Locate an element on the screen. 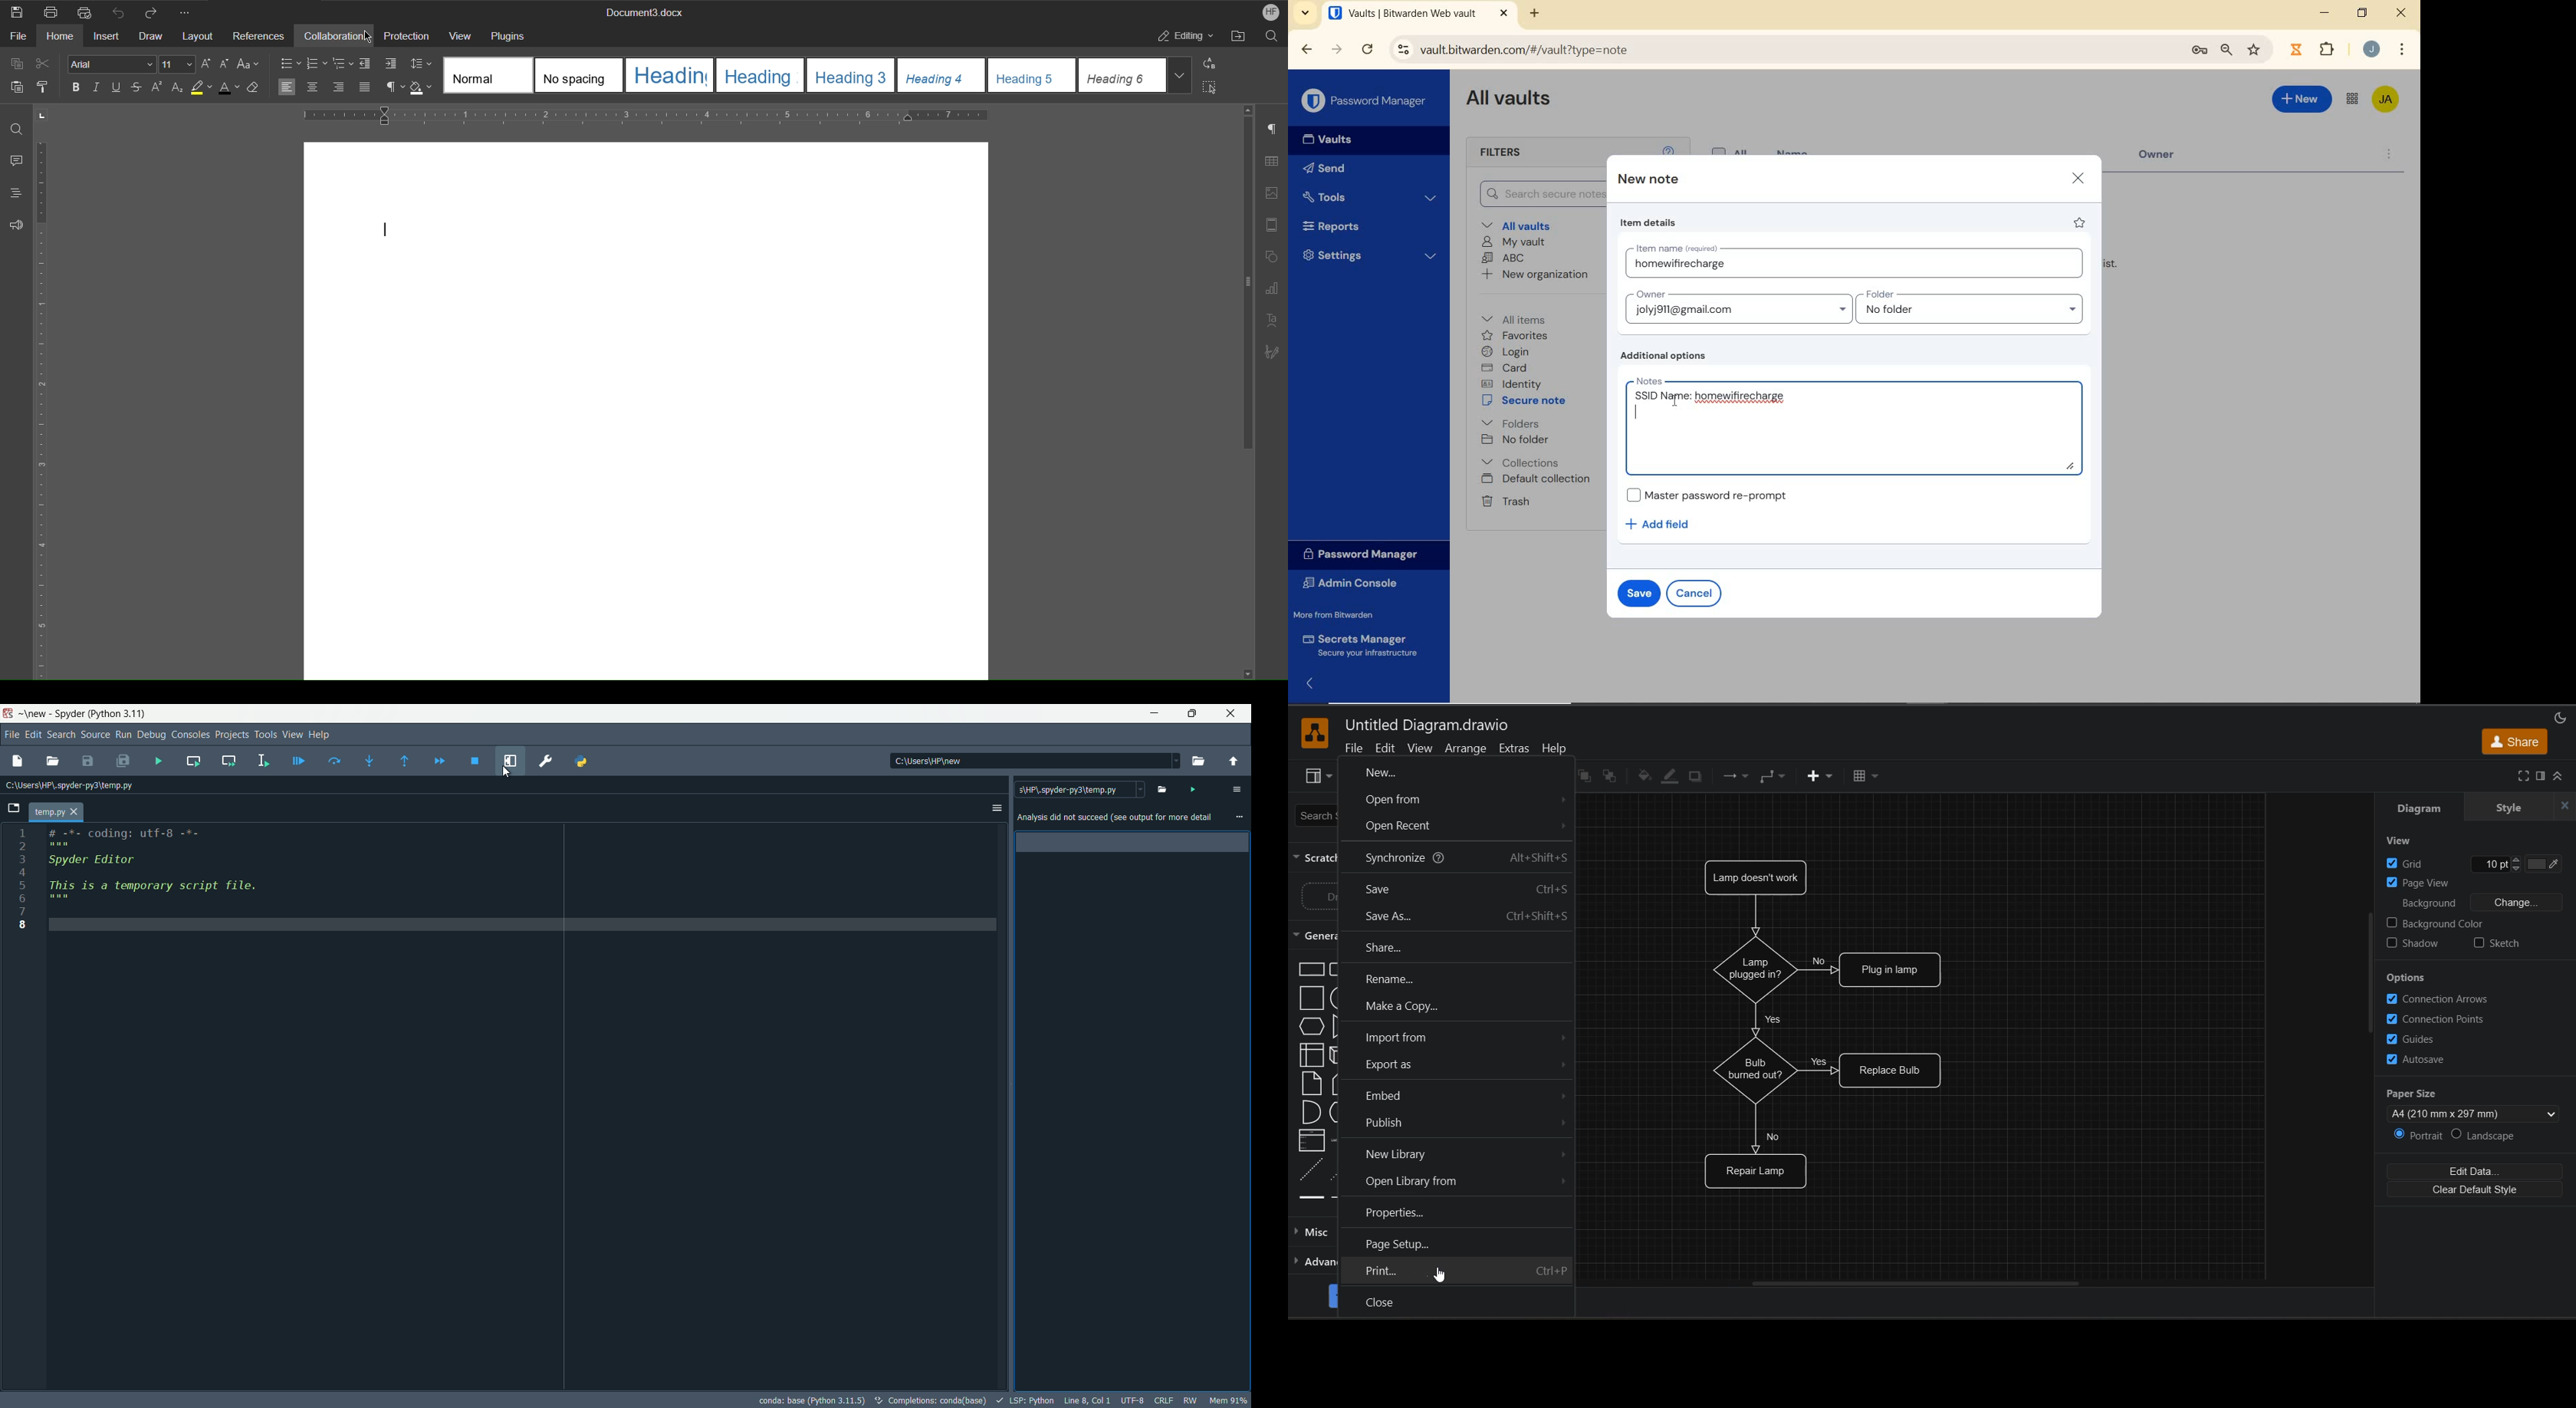  pane settings is located at coordinates (1236, 789).